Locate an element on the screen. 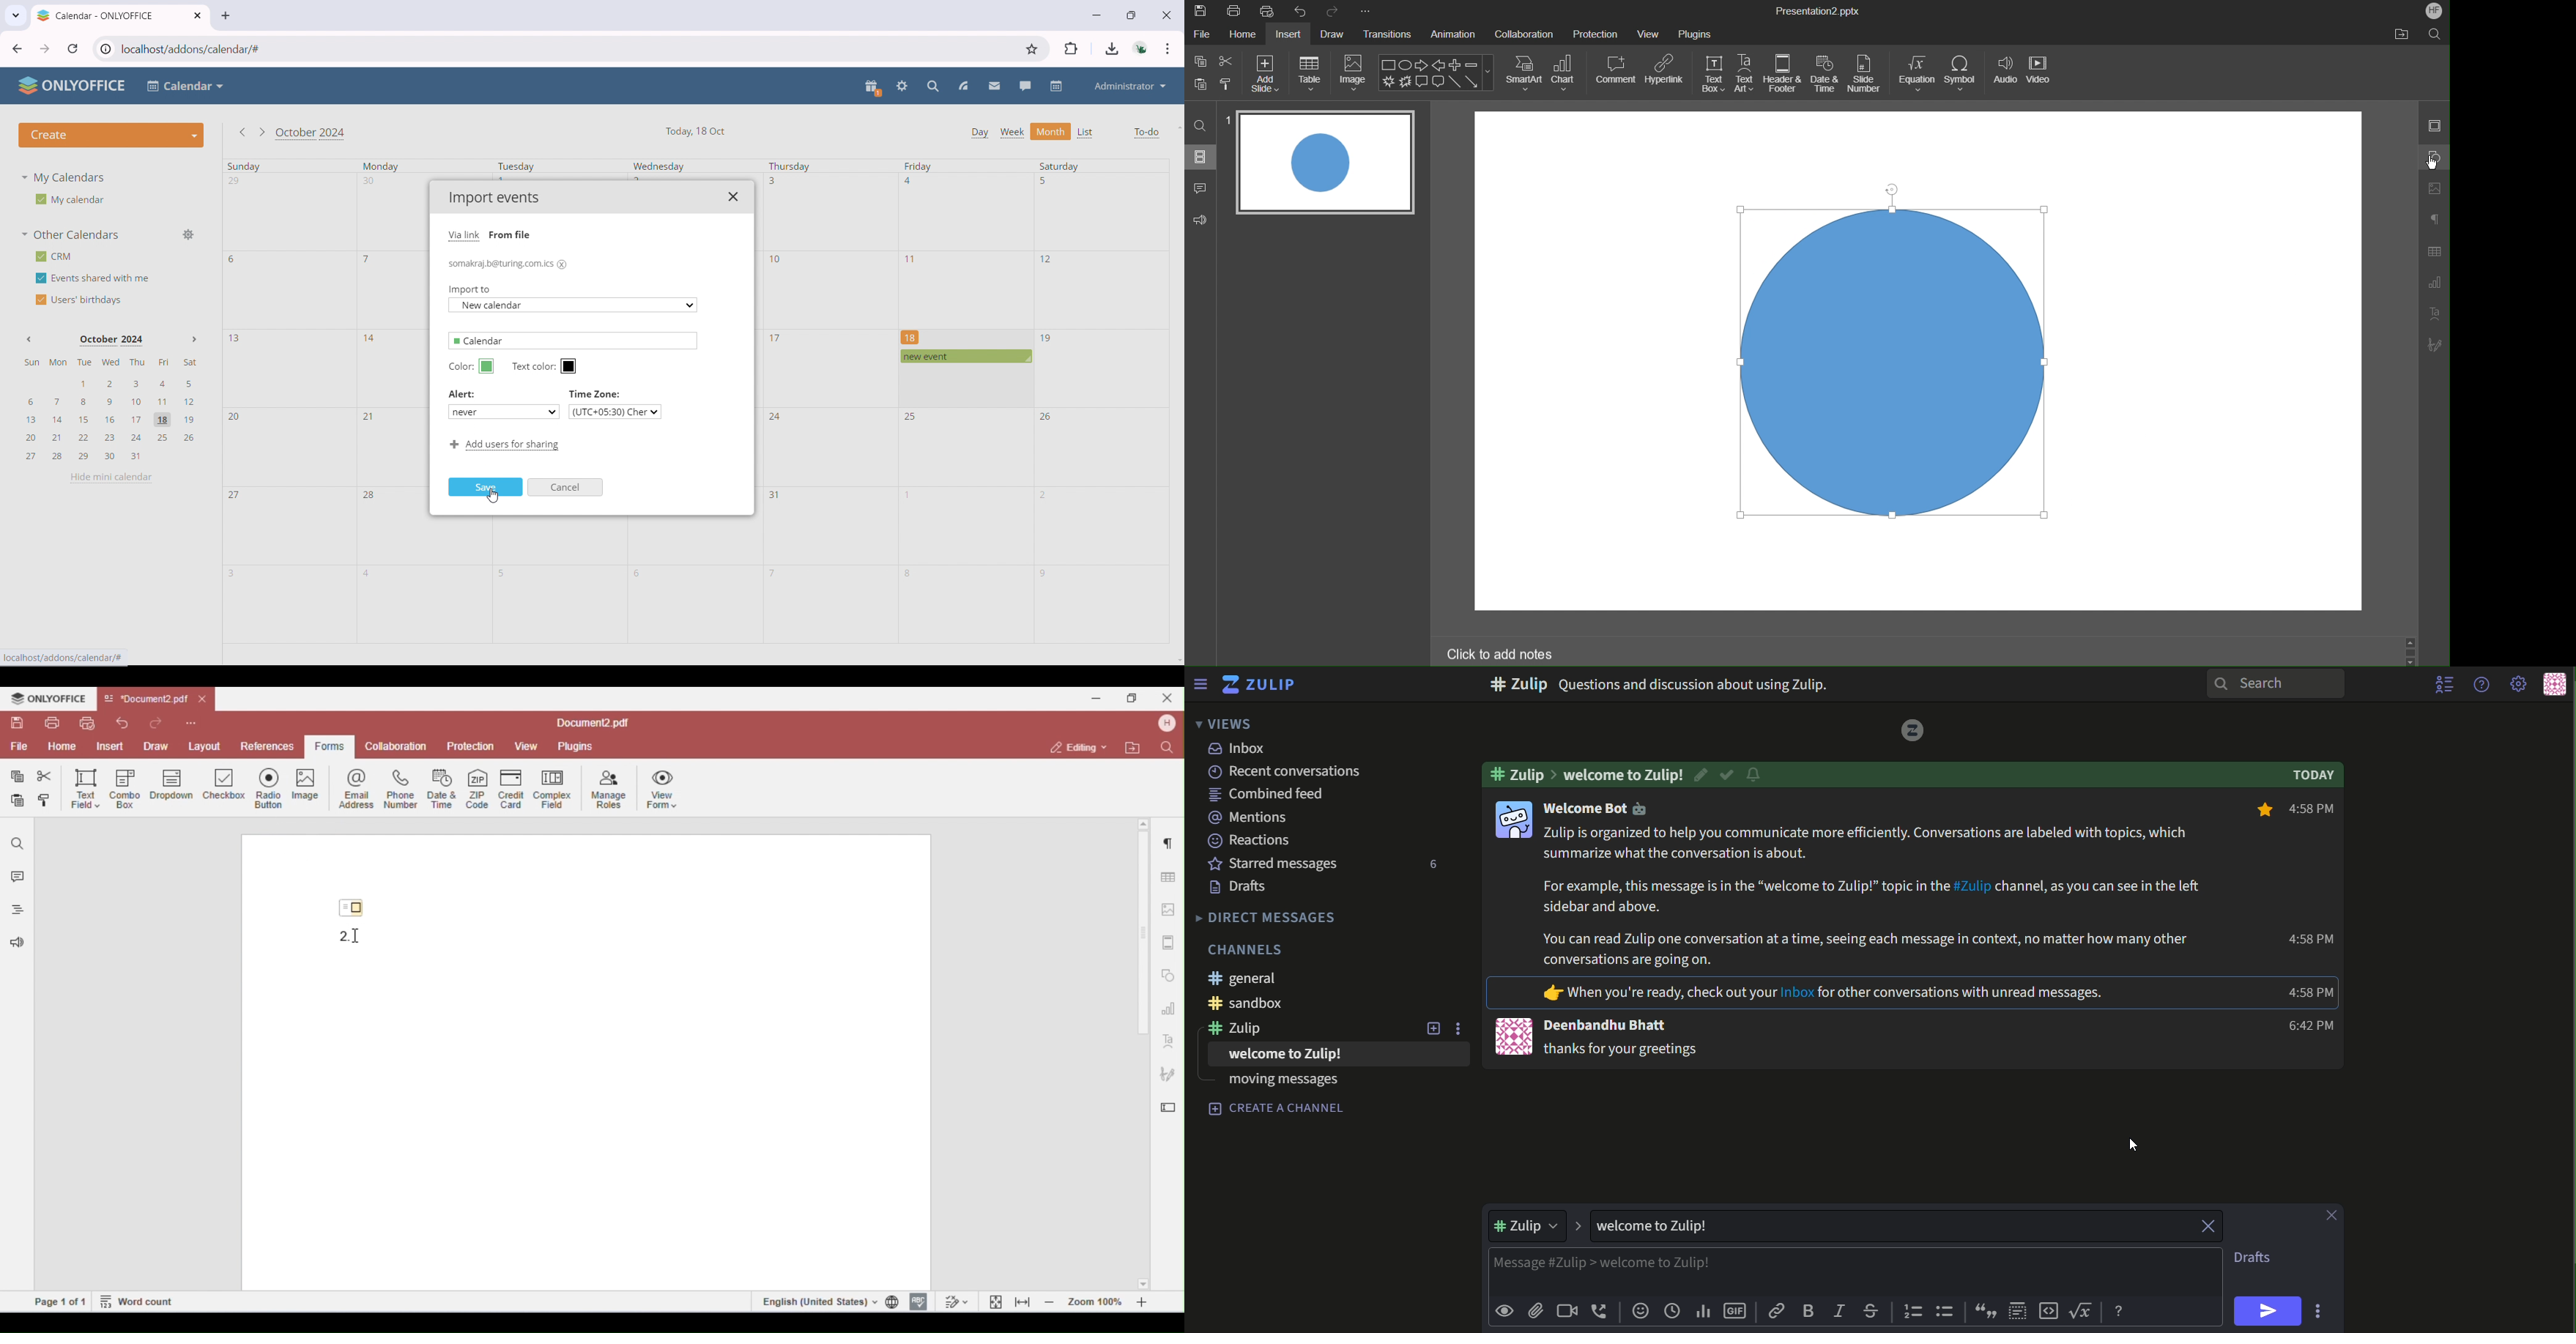  link is located at coordinates (1777, 1311).